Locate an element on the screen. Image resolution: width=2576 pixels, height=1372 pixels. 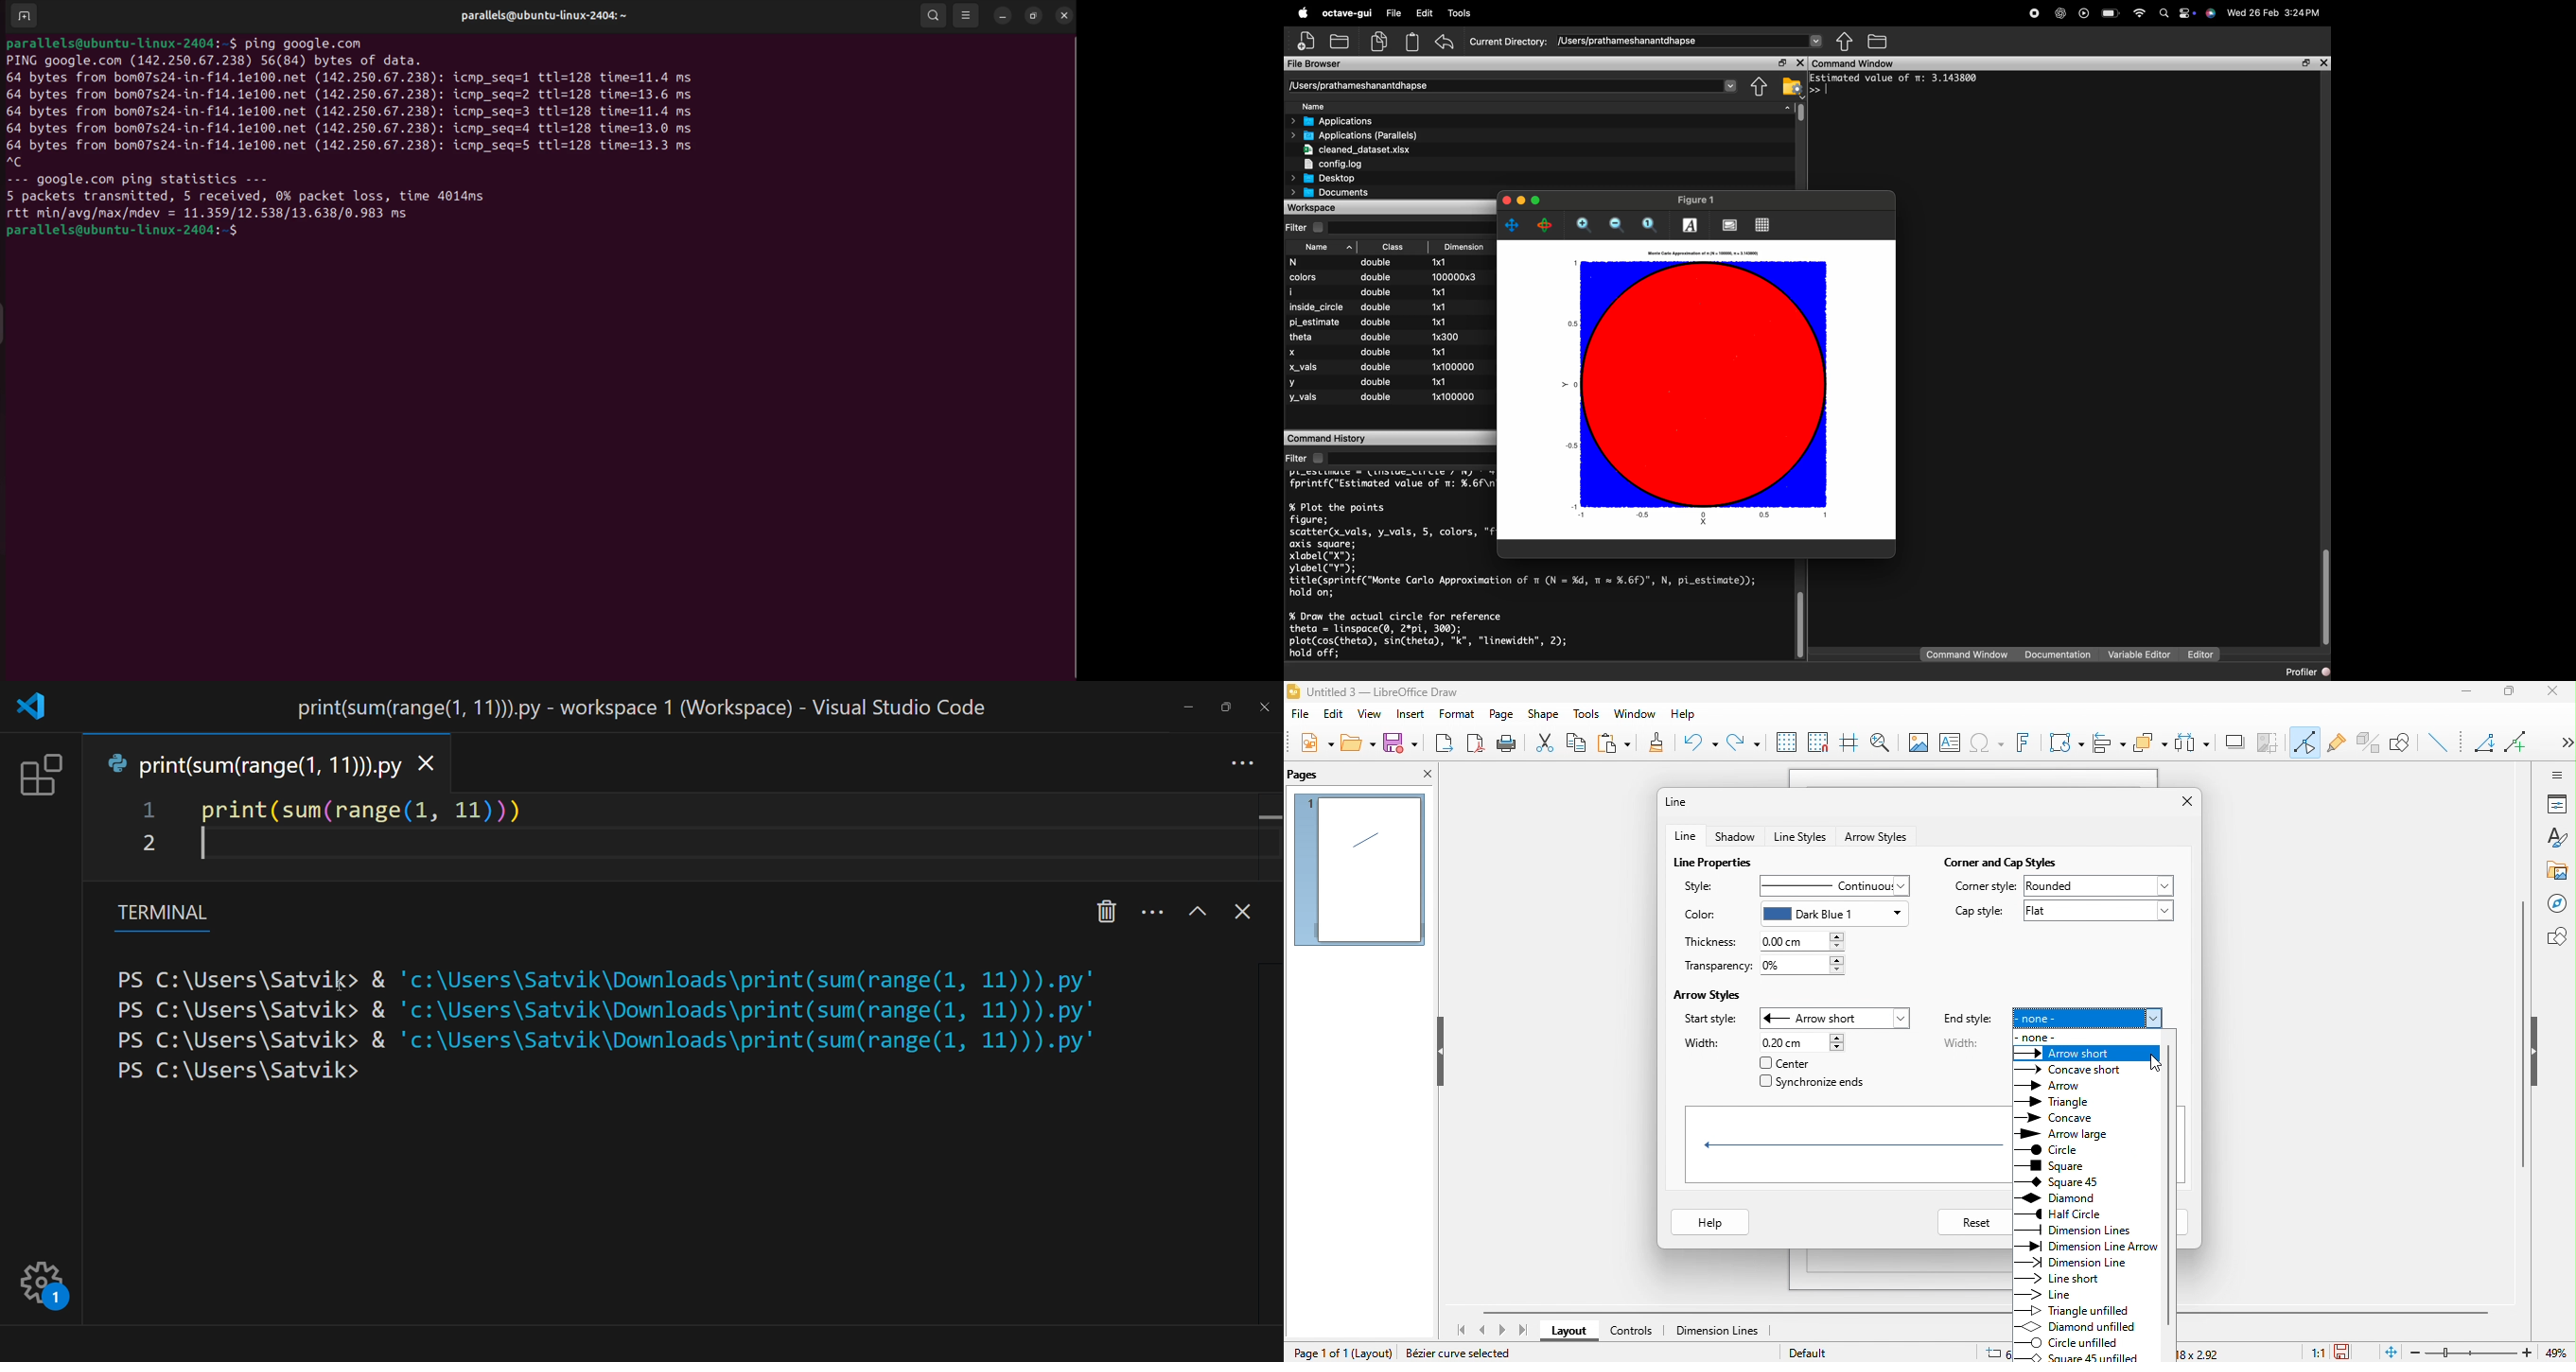
arrange is located at coordinates (2150, 743).